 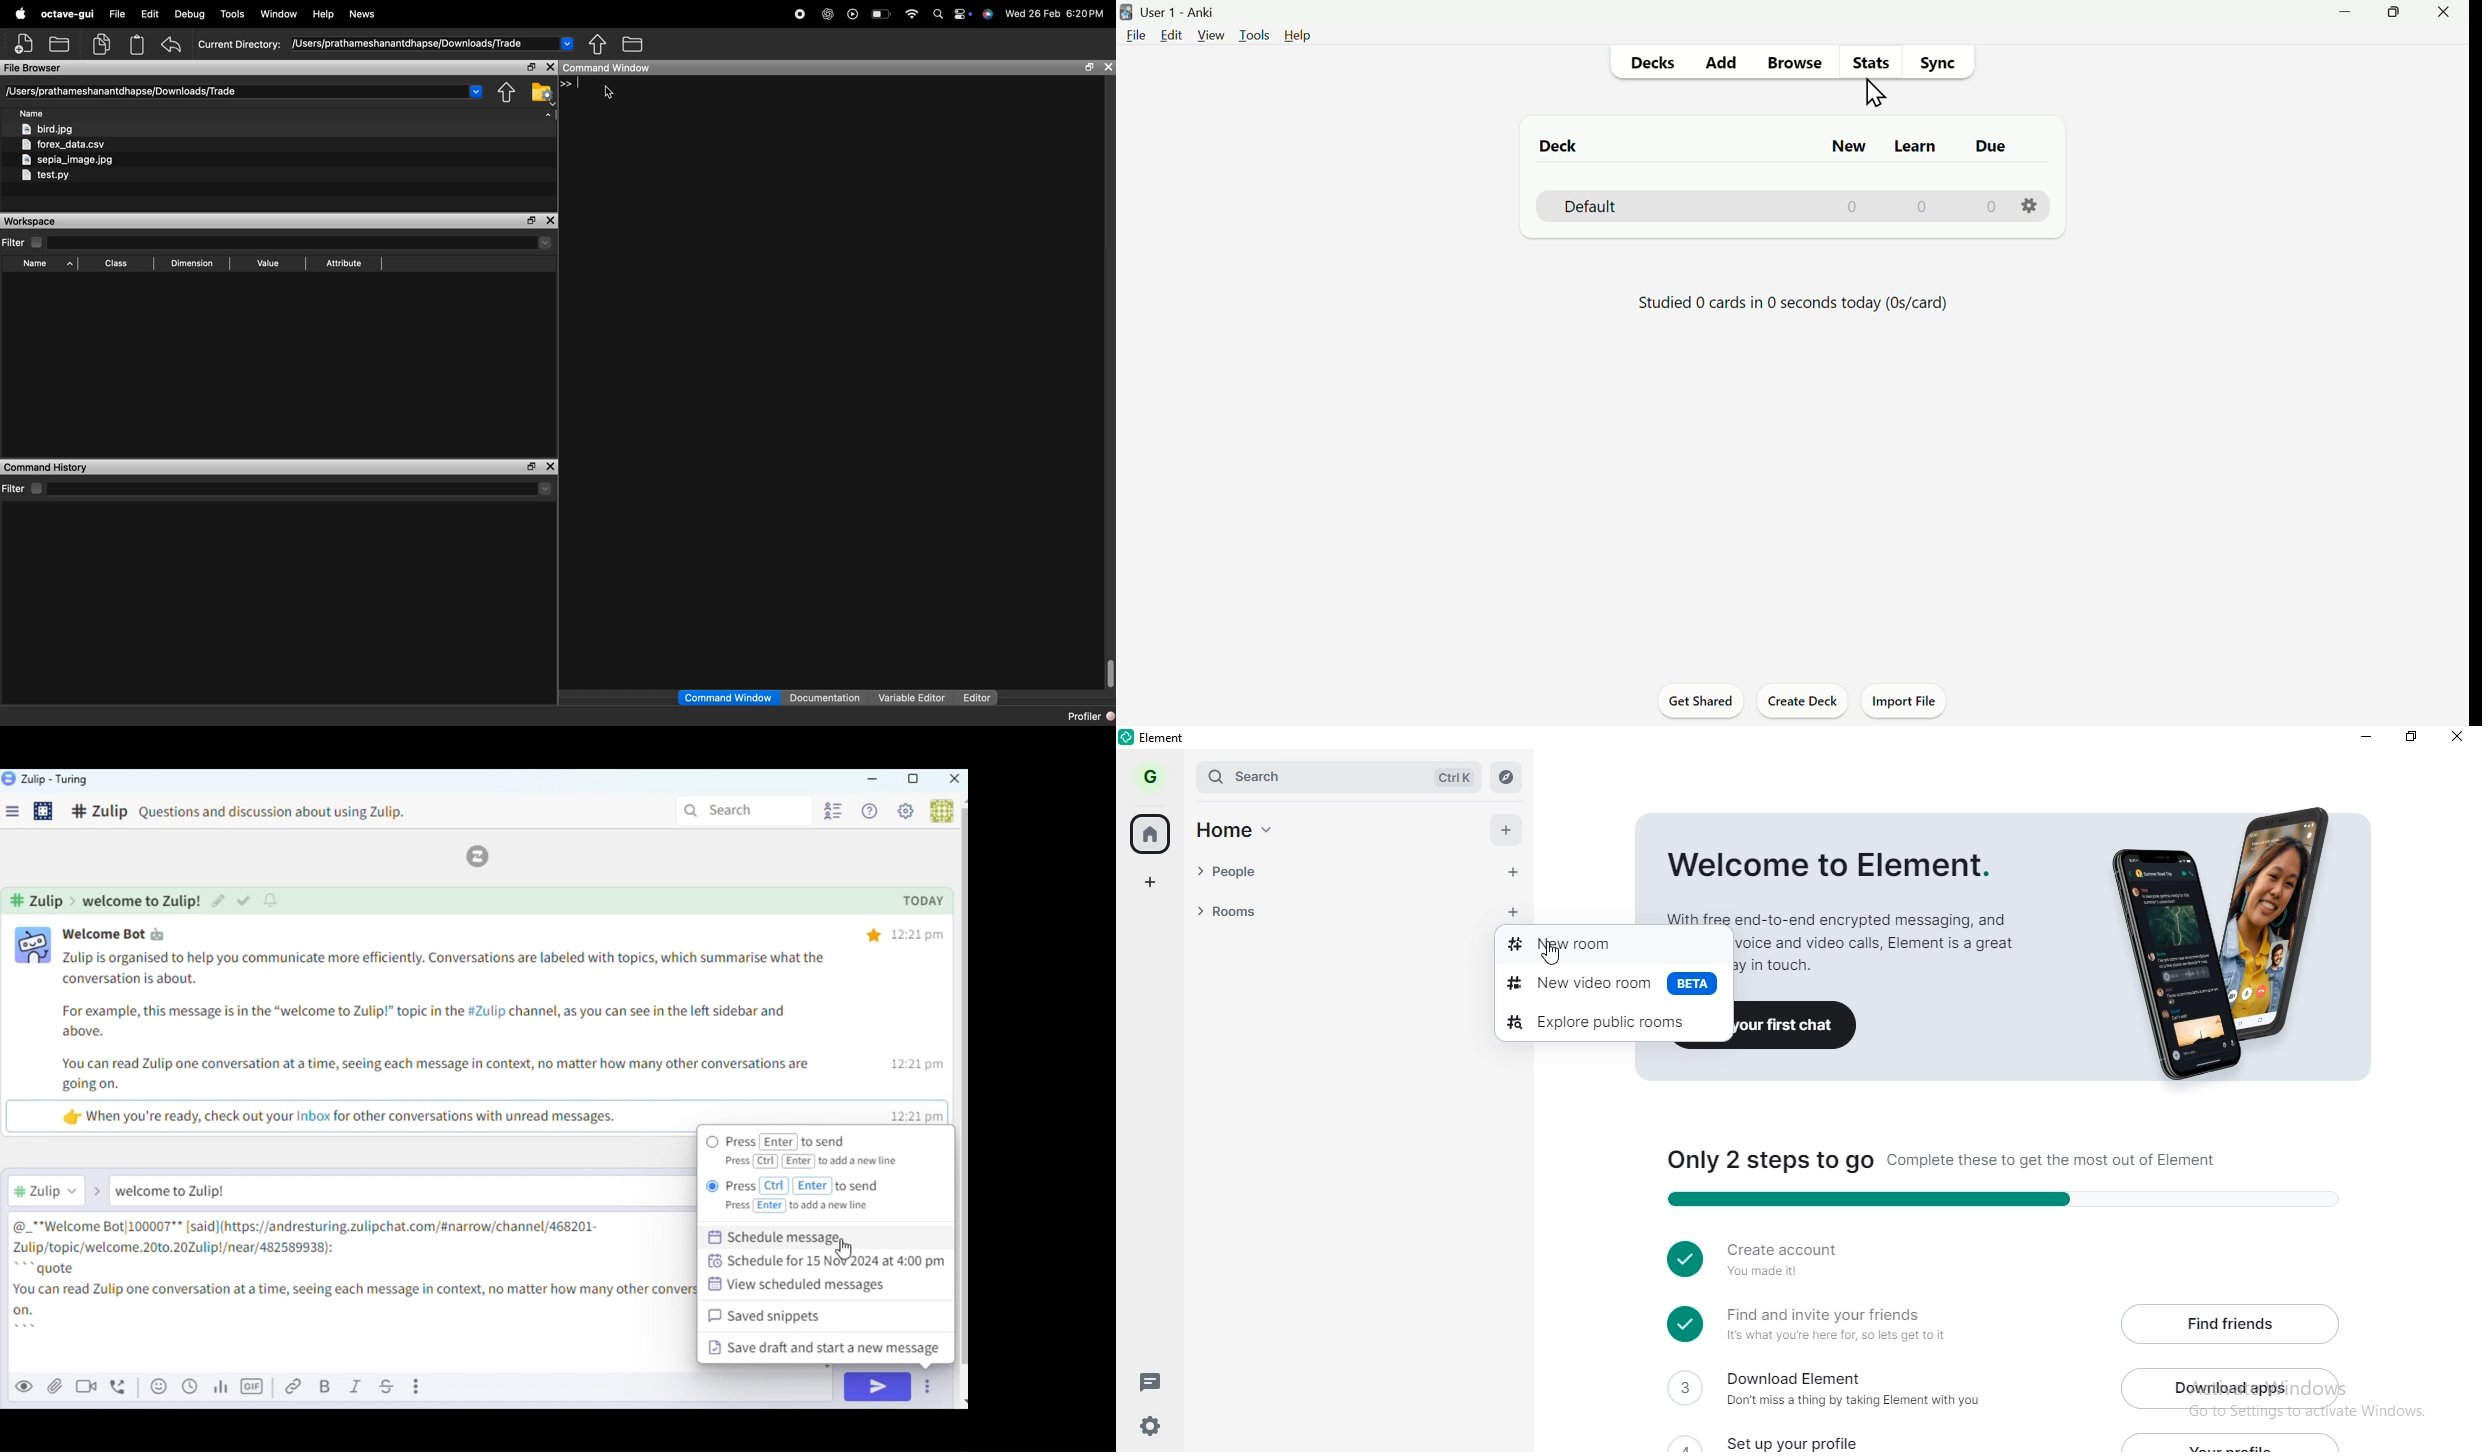 What do you see at coordinates (872, 812) in the screenshot?
I see `Help` at bounding box center [872, 812].